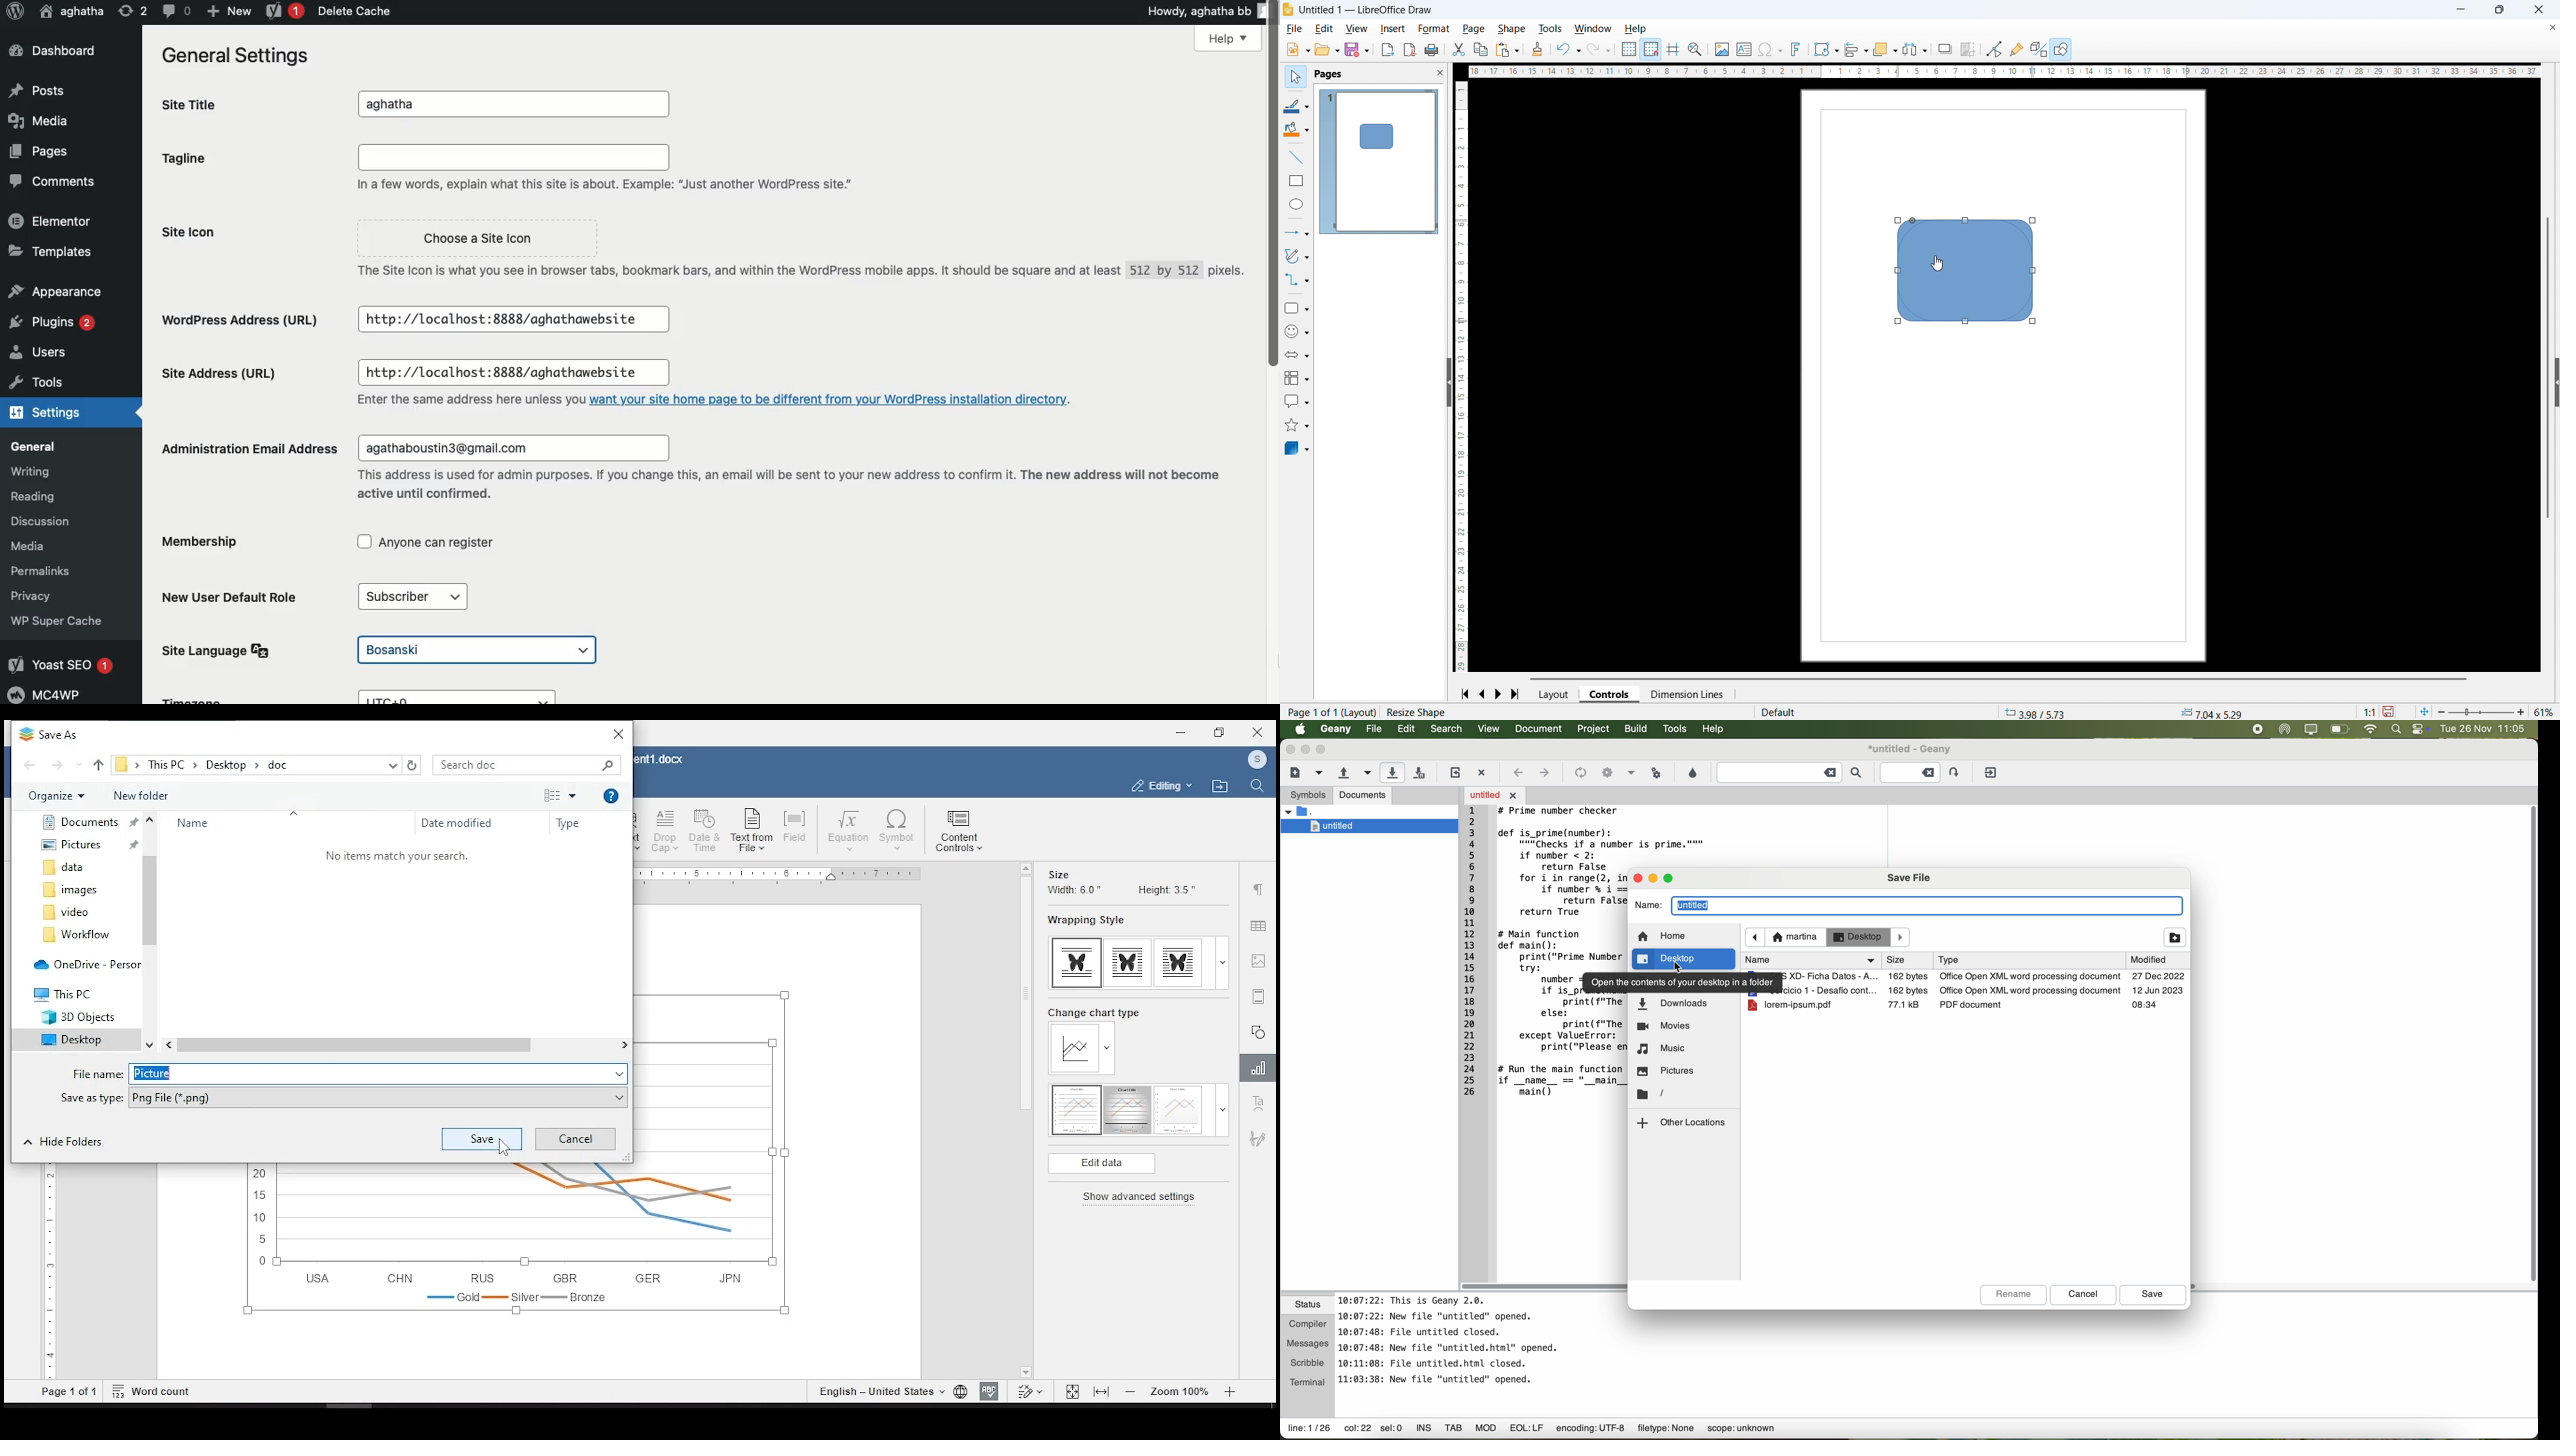  I want to click on equation, so click(849, 830).